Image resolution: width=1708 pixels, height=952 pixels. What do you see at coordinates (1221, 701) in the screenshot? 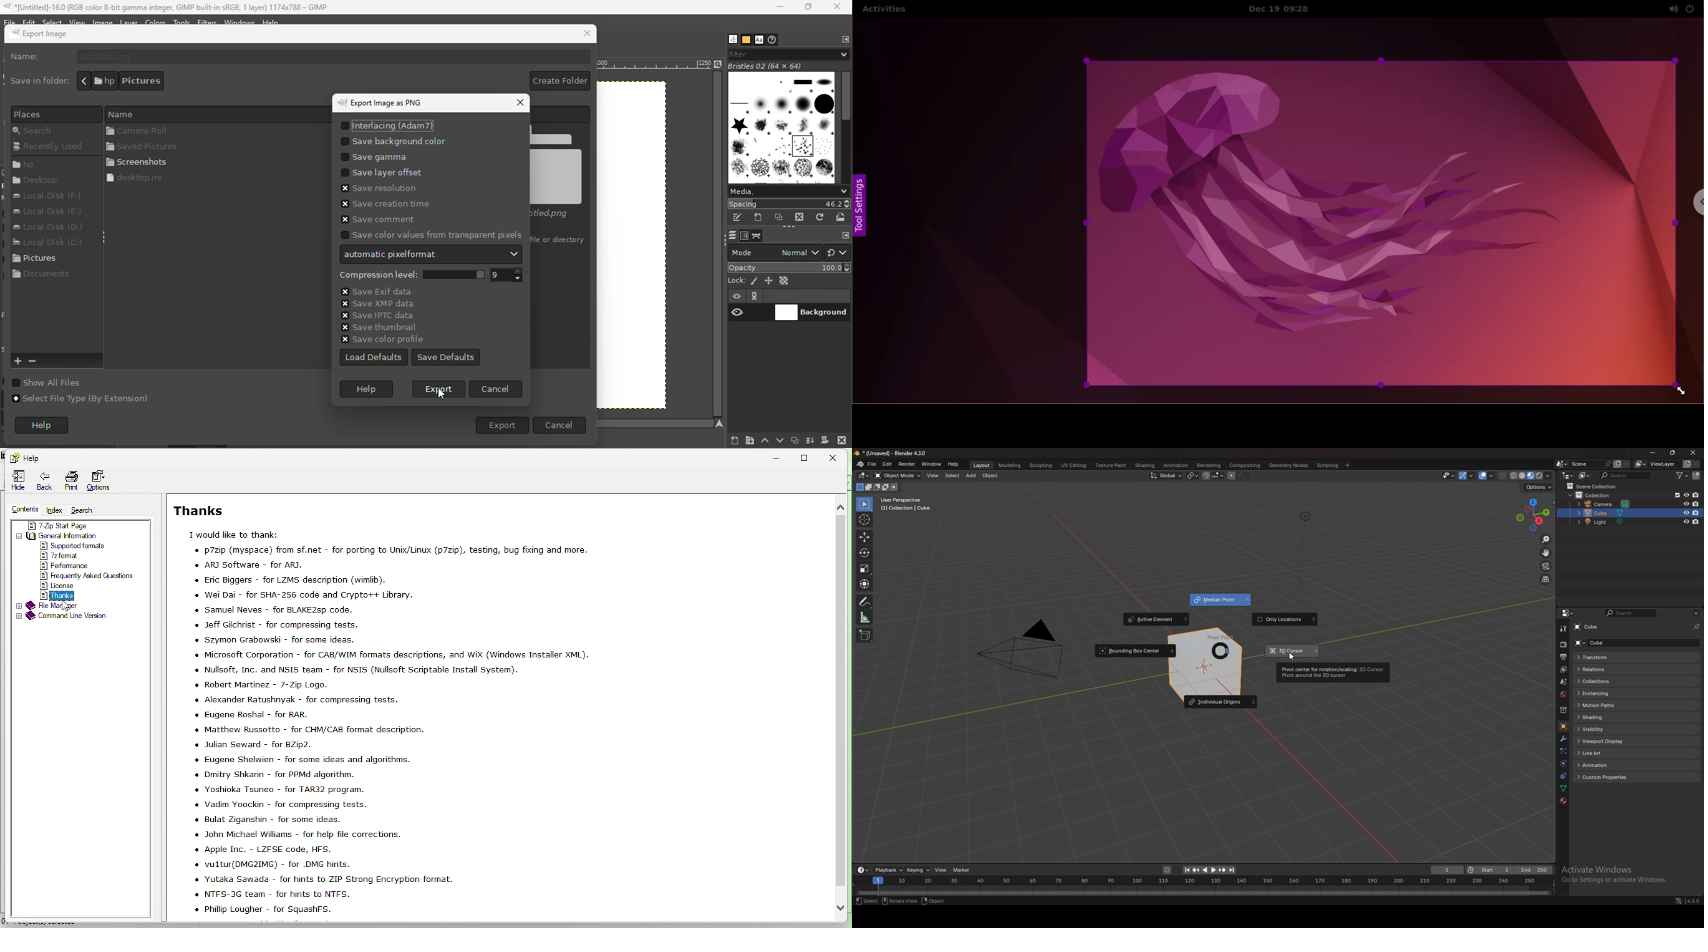
I see `individual origins` at bounding box center [1221, 701].